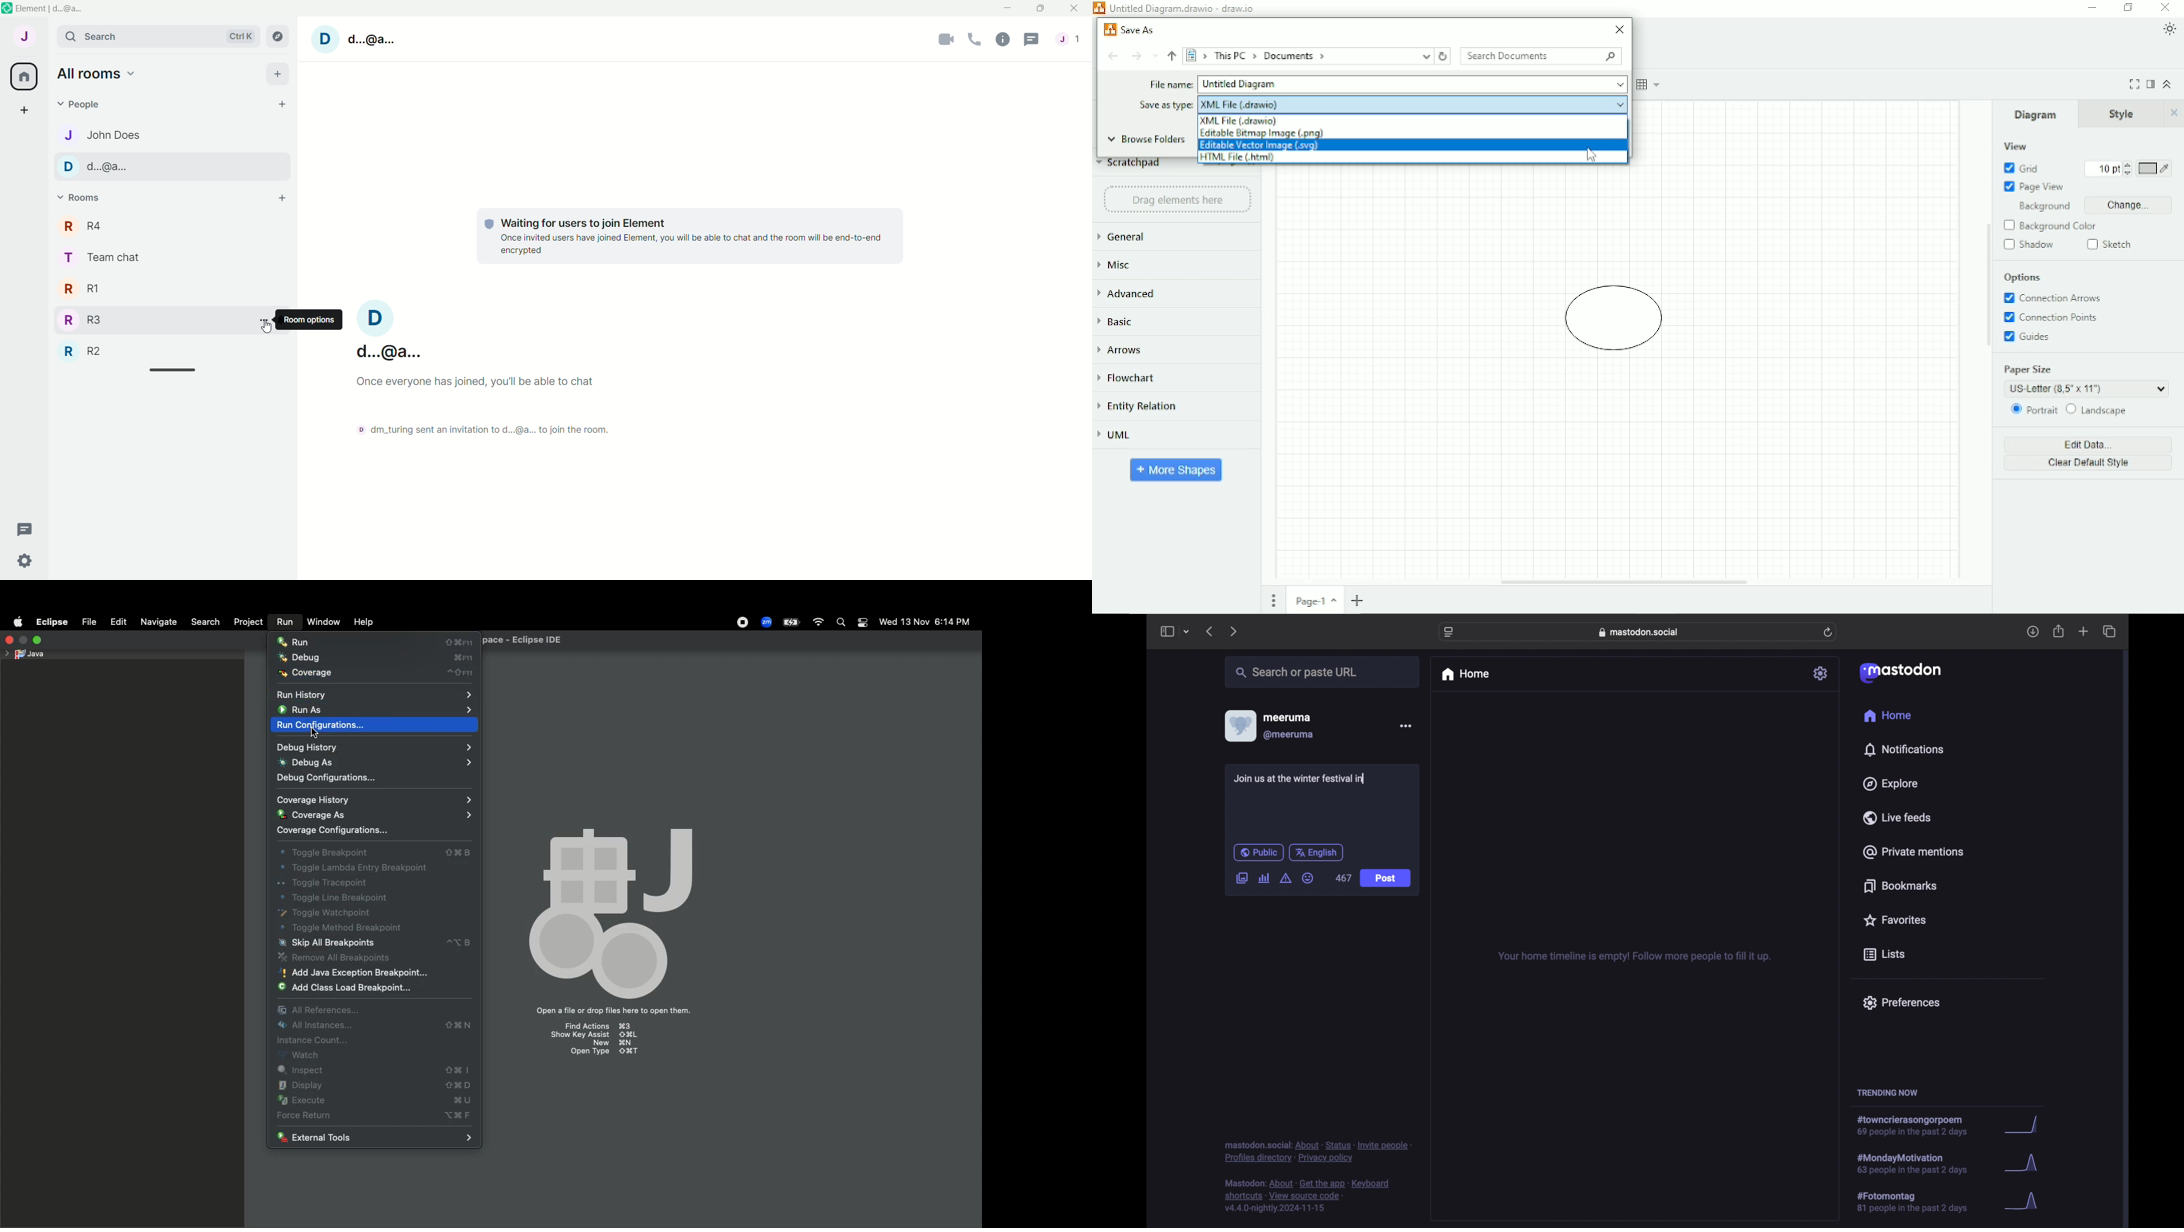  I want to click on d...@..., so click(172, 167).